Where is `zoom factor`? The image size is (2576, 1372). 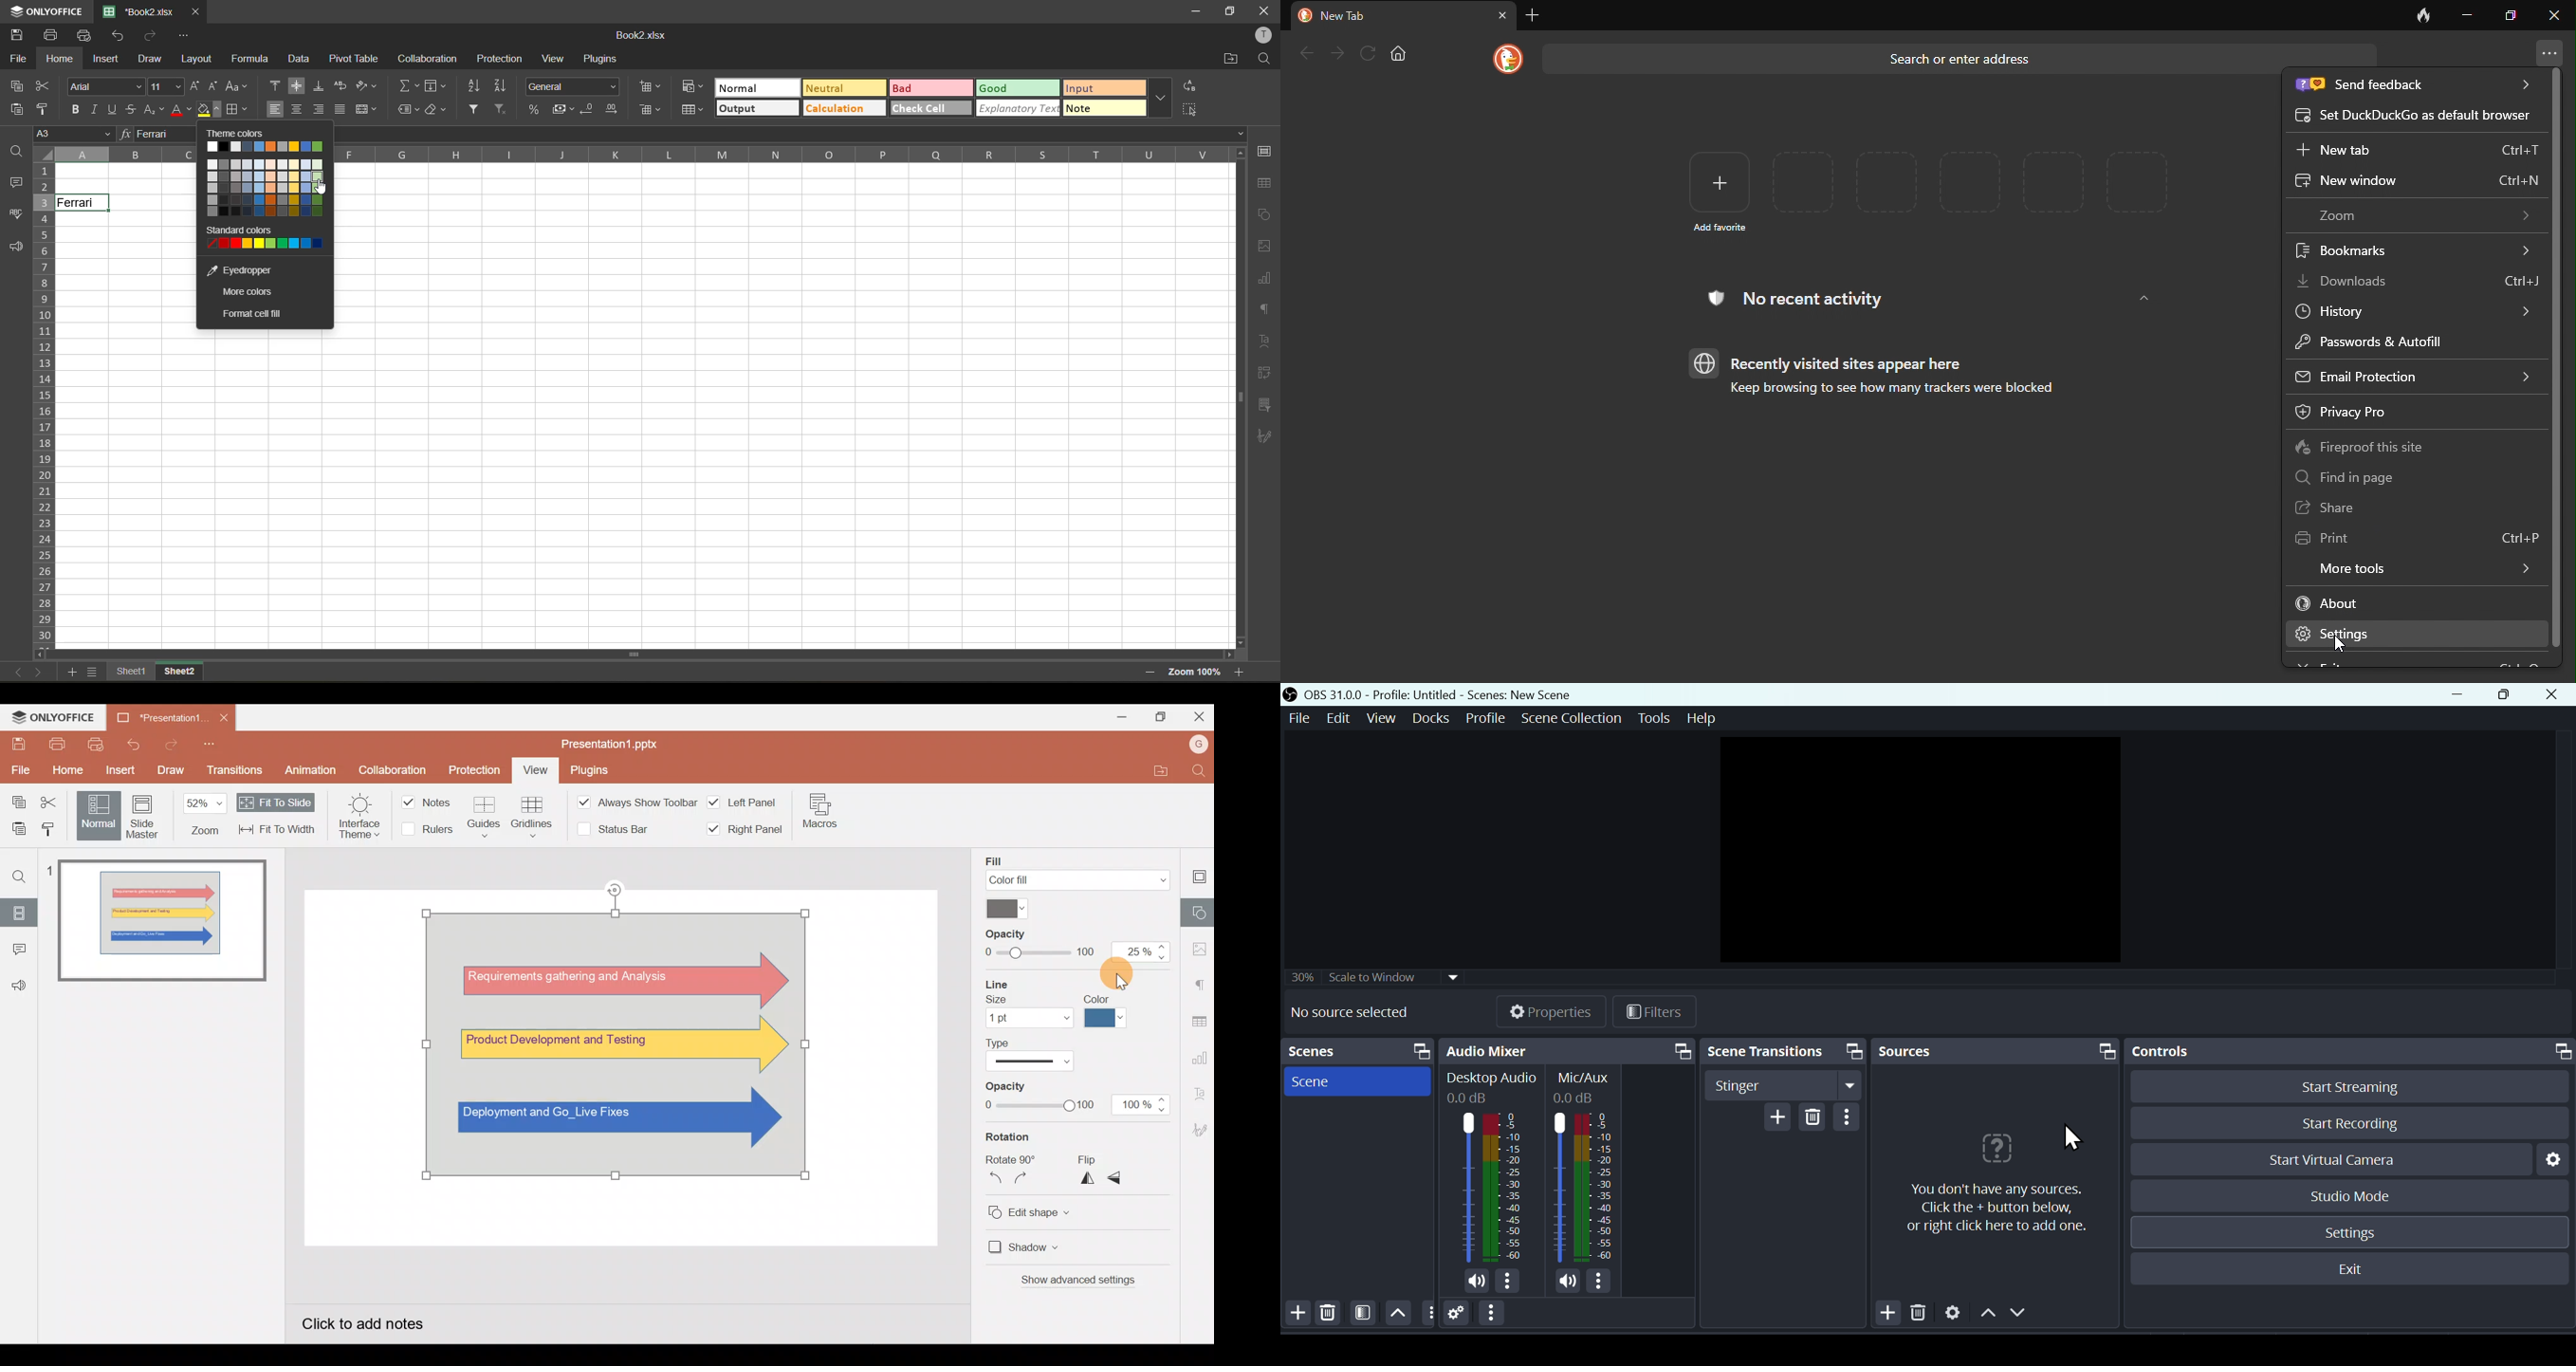
zoom factor is located at coordinates (1196, 672).